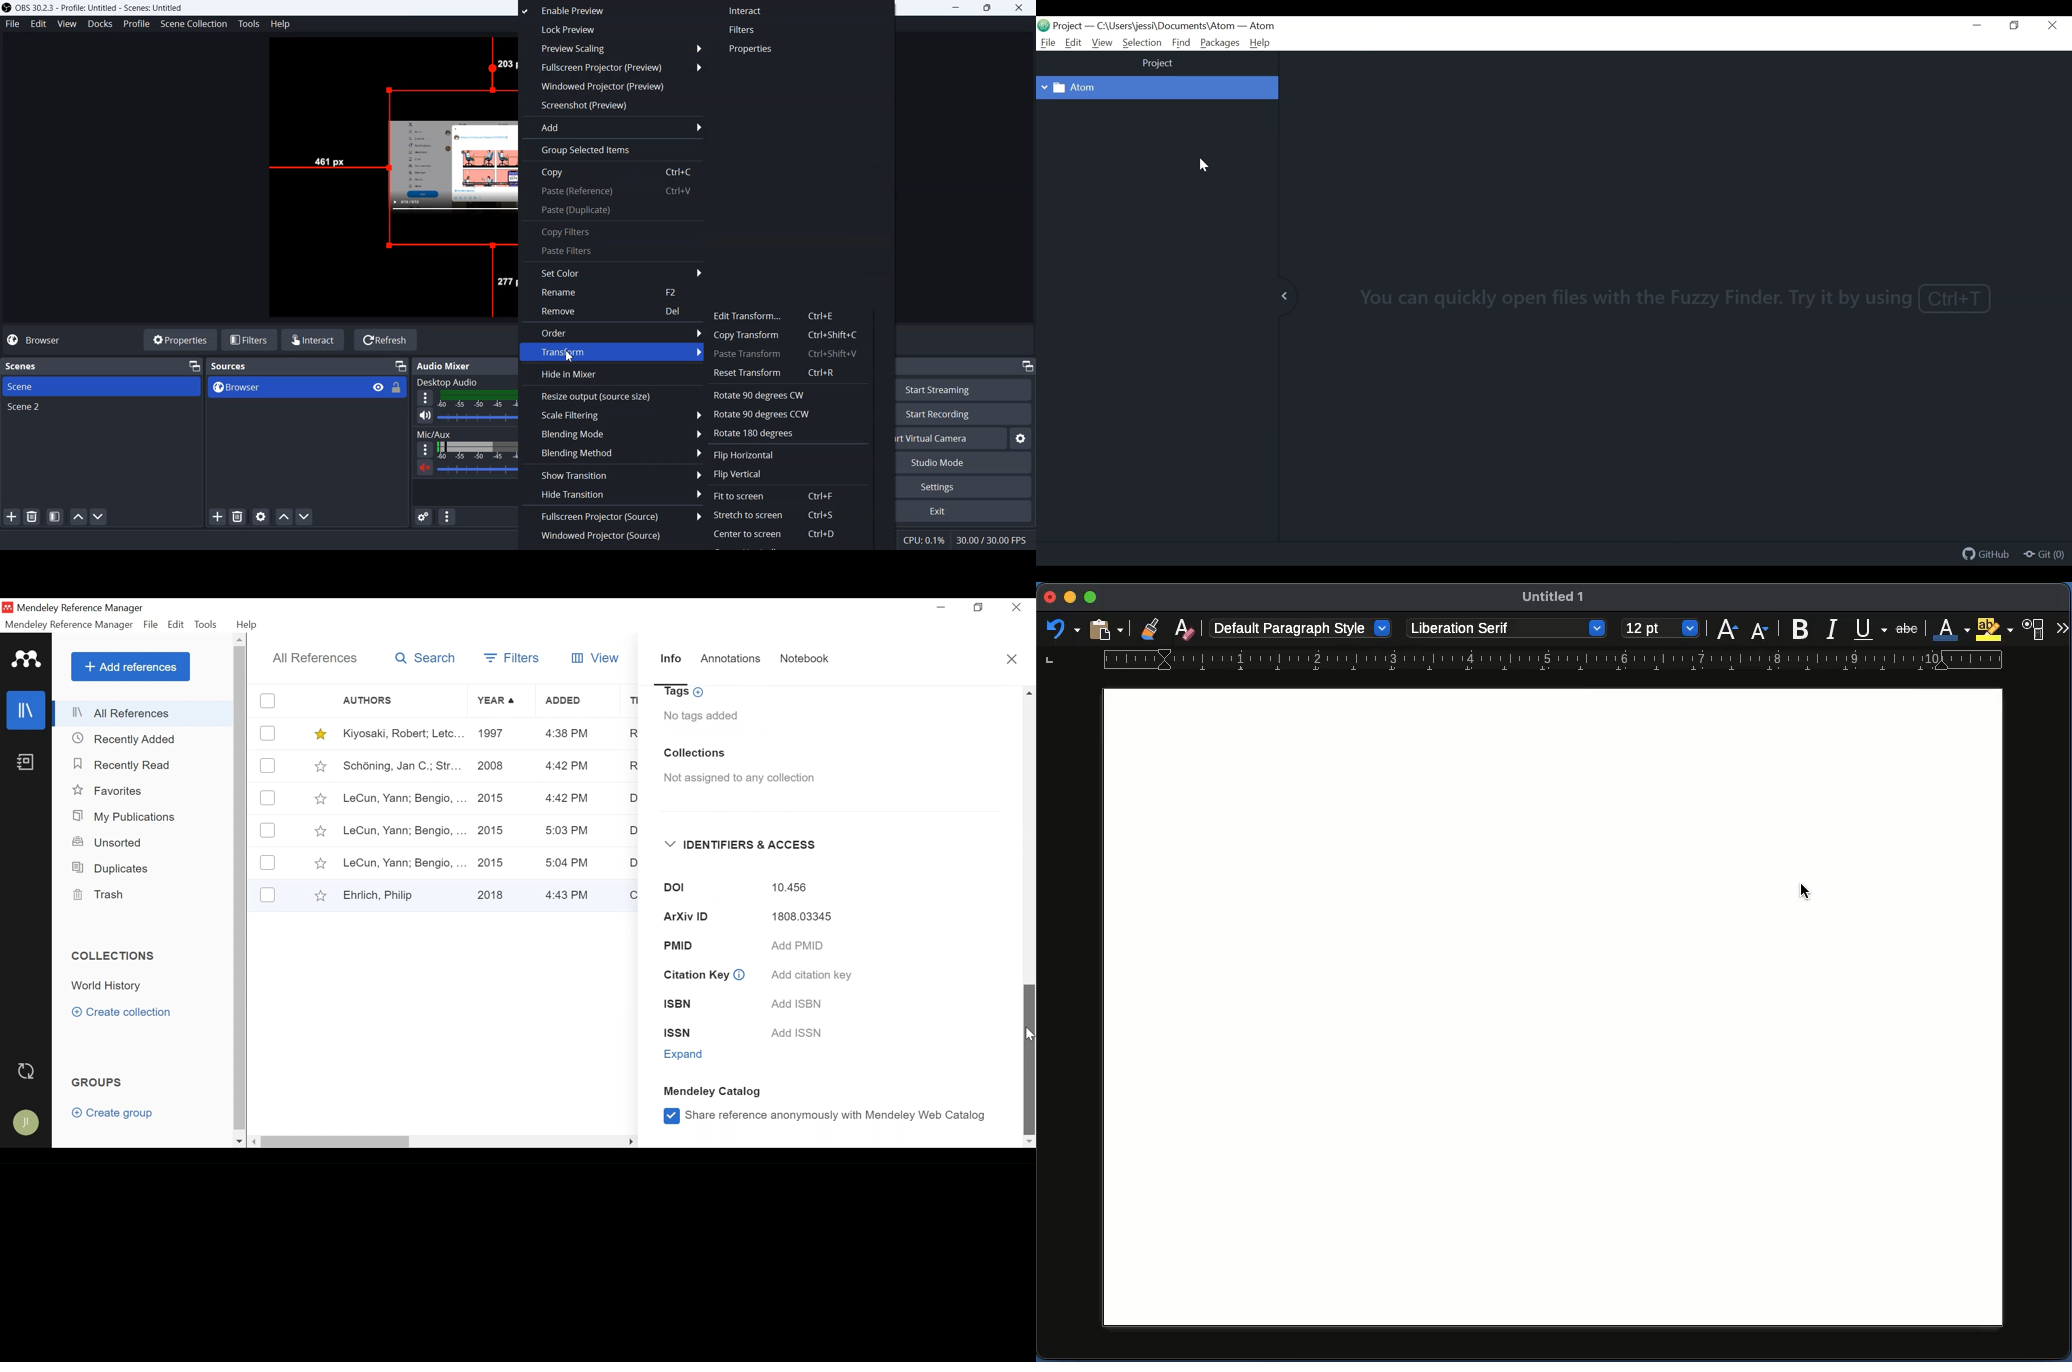 This screenshot has height=1372, width=2072. What do you see at coordinates (78, 517) in the screenshot?
I see `Move scene up` at bounding box center [78, 517].